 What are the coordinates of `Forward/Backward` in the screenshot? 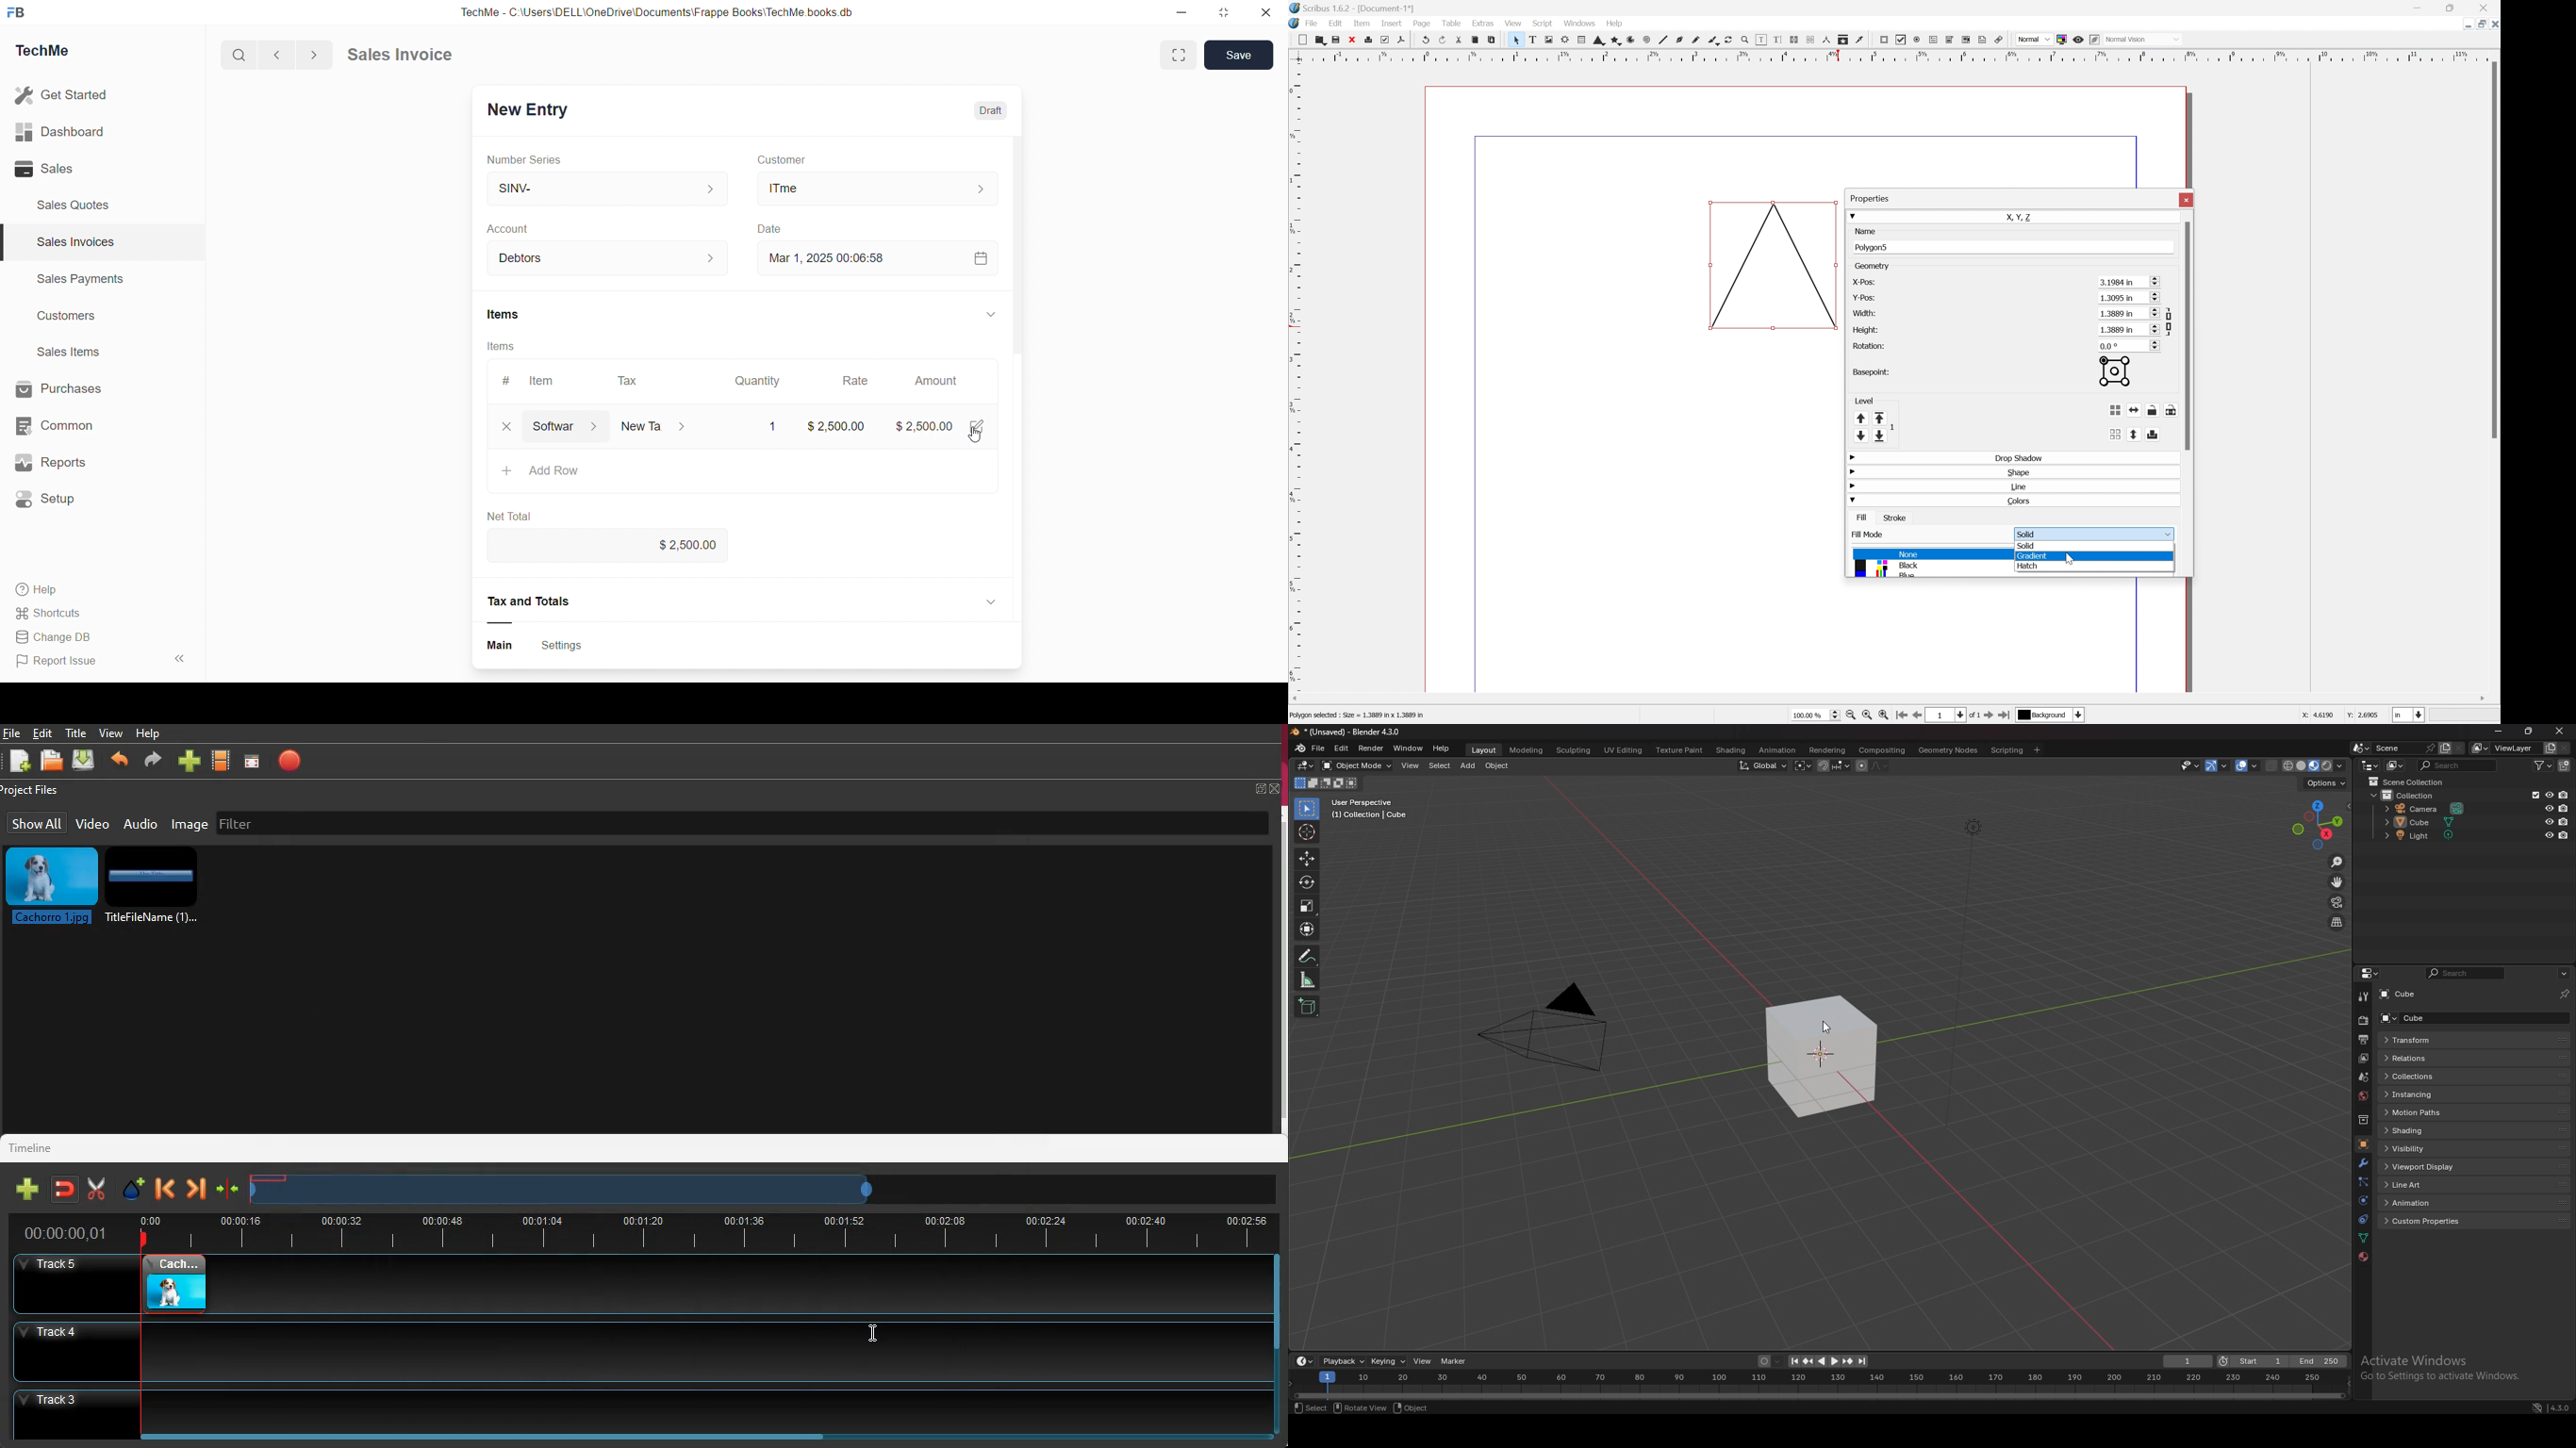 It's located at (297, 54).